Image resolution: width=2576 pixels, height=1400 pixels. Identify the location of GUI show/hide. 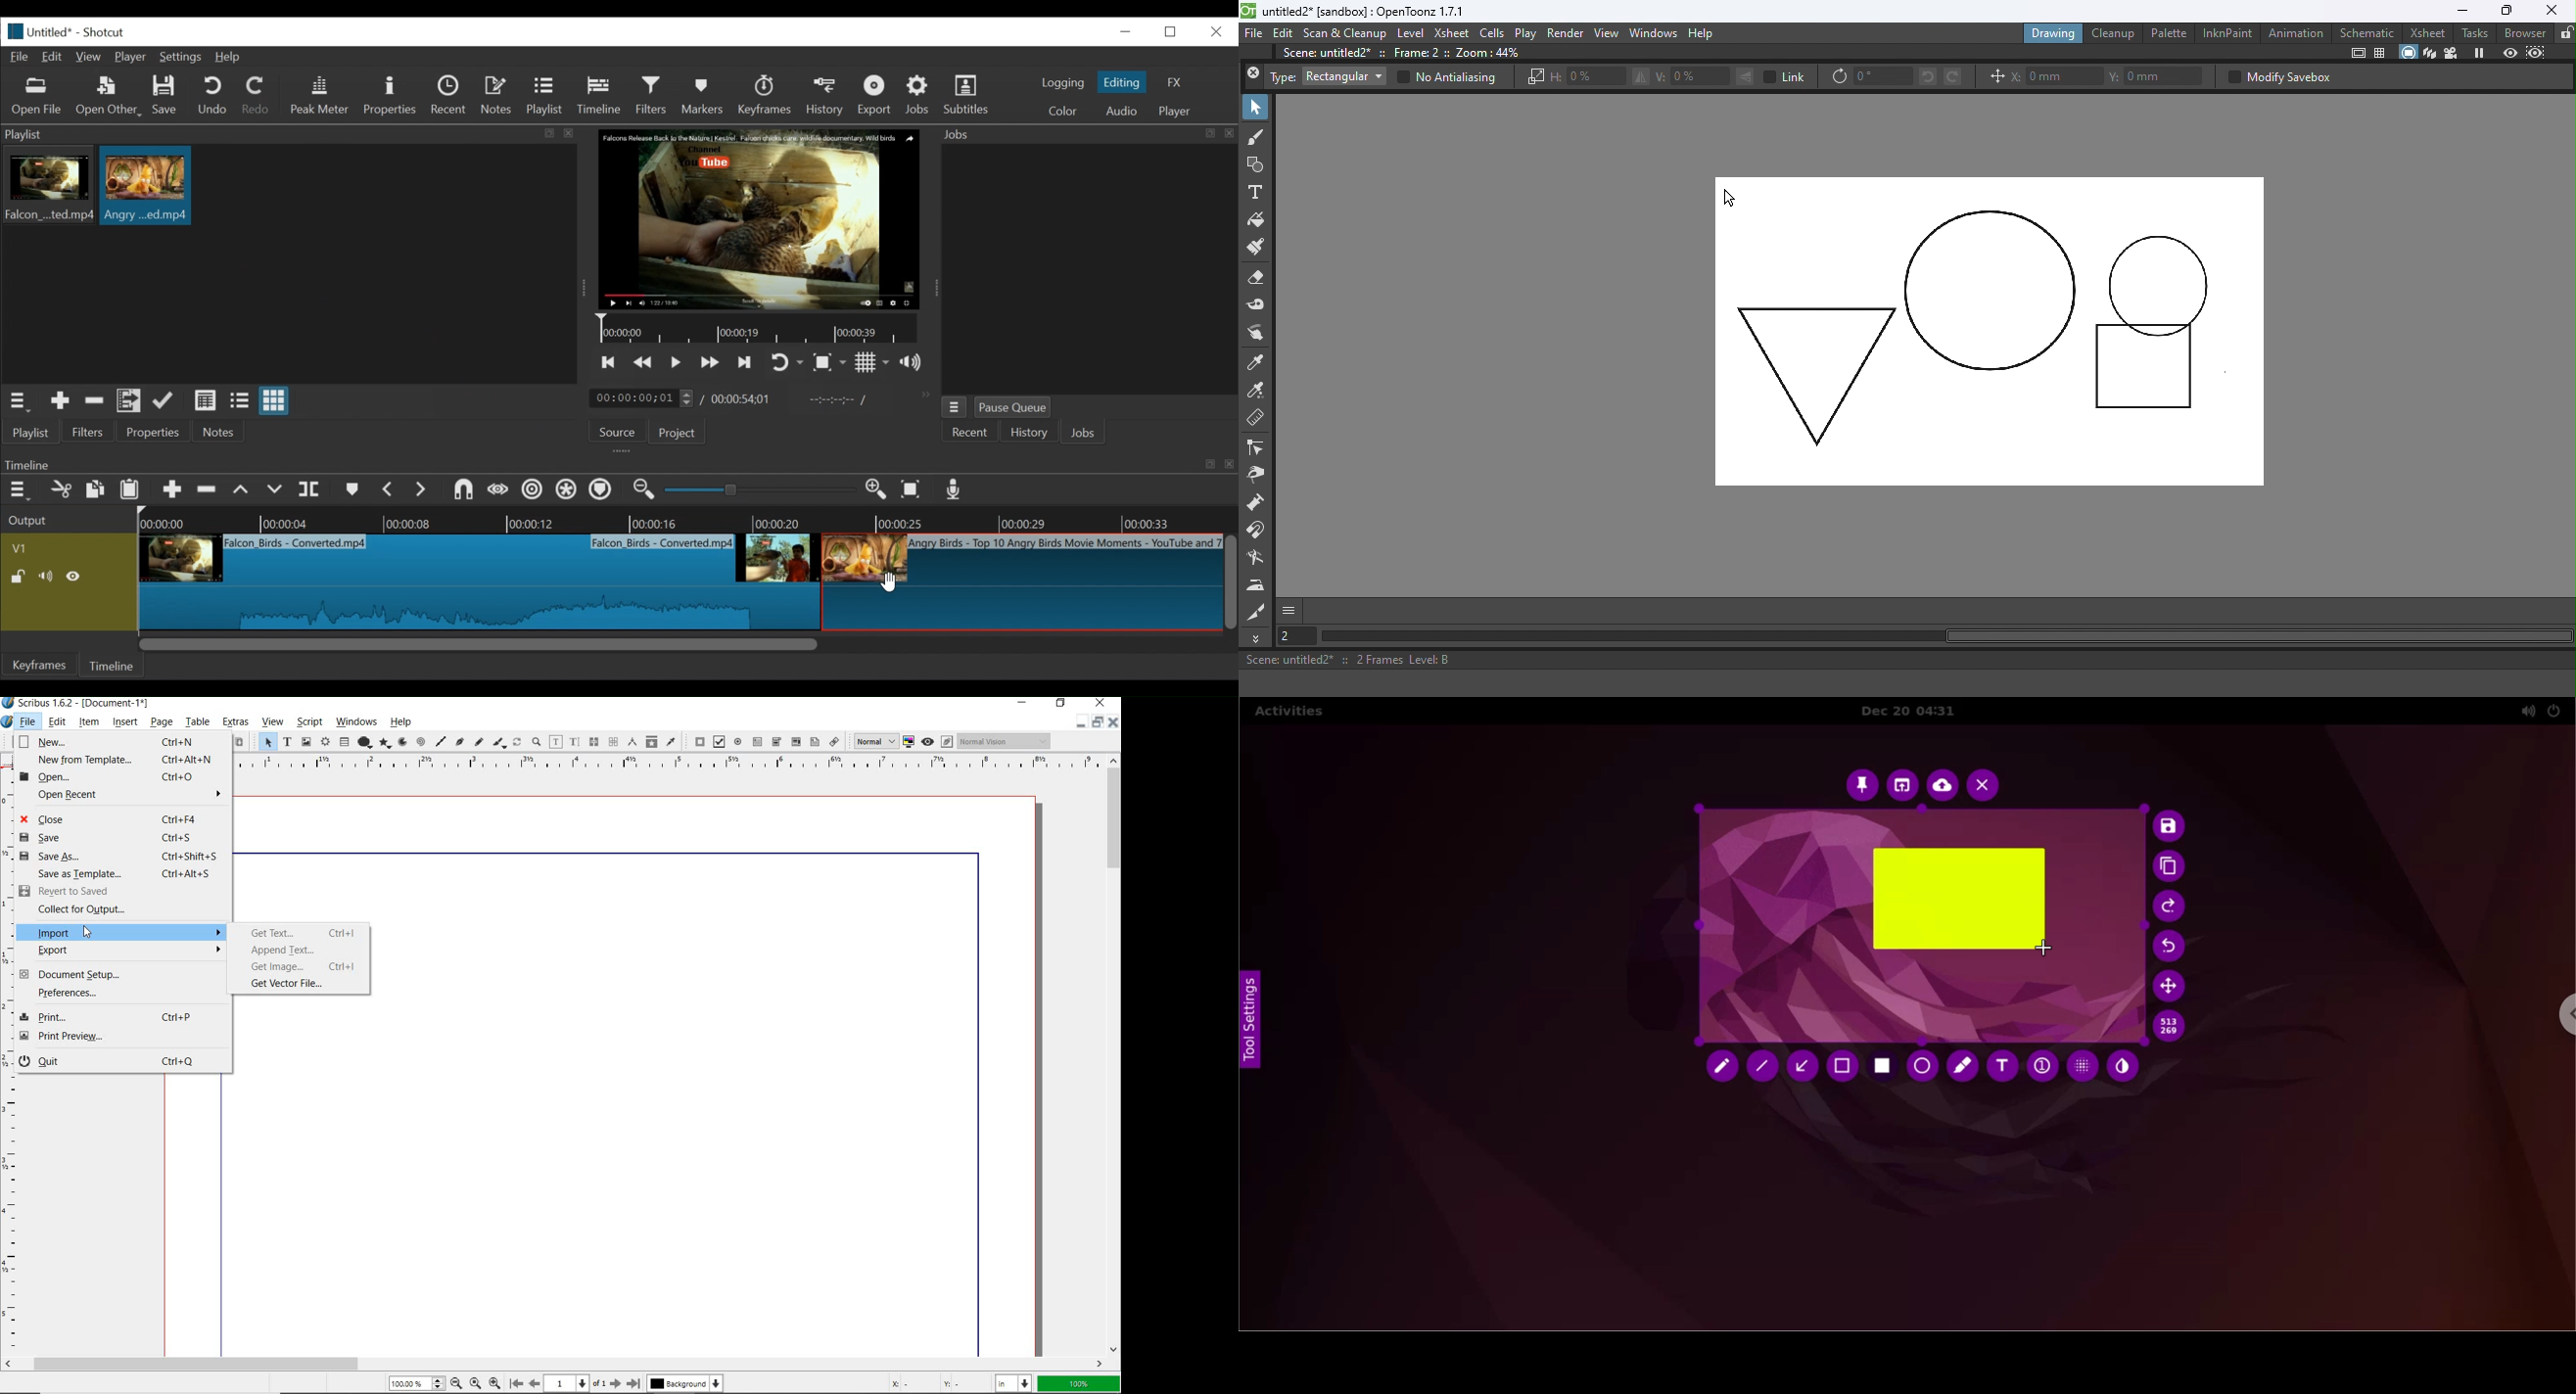
(1290, 611).